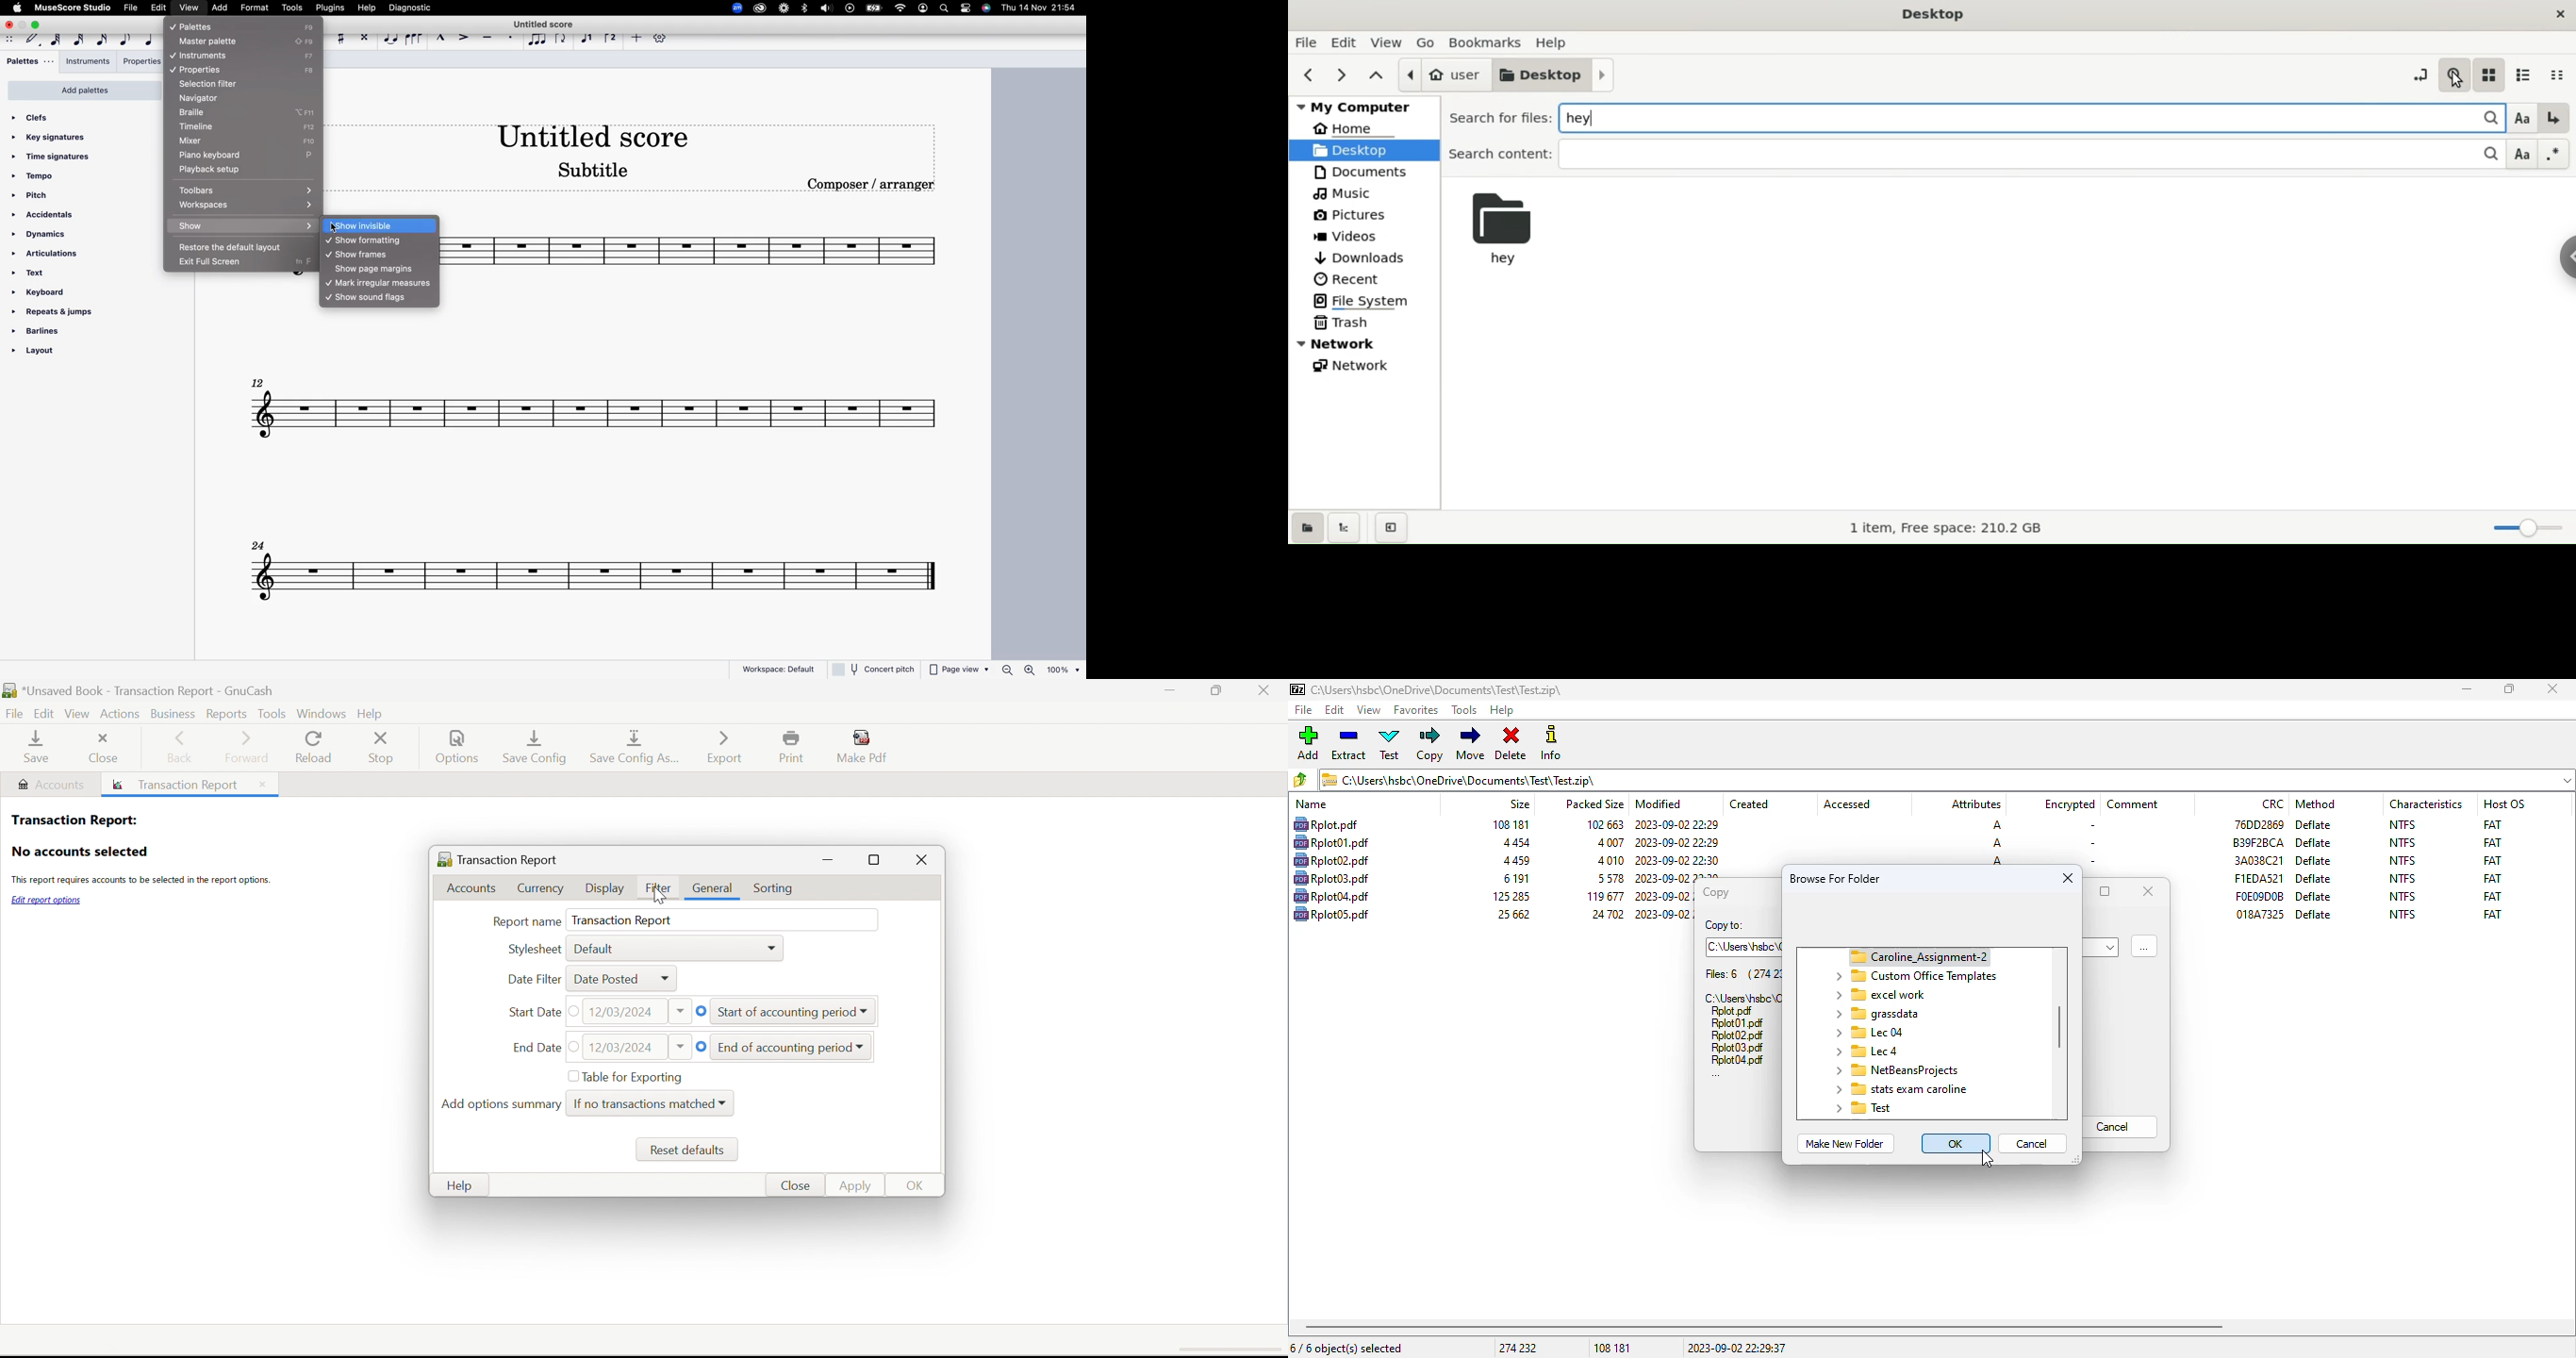 Image resolution: width=2576 pixels, height=1372 pixels. What do you see at coordinates (2492, 896) in the screenshot?
I see `FAT` at bounding box center [2492, 896].